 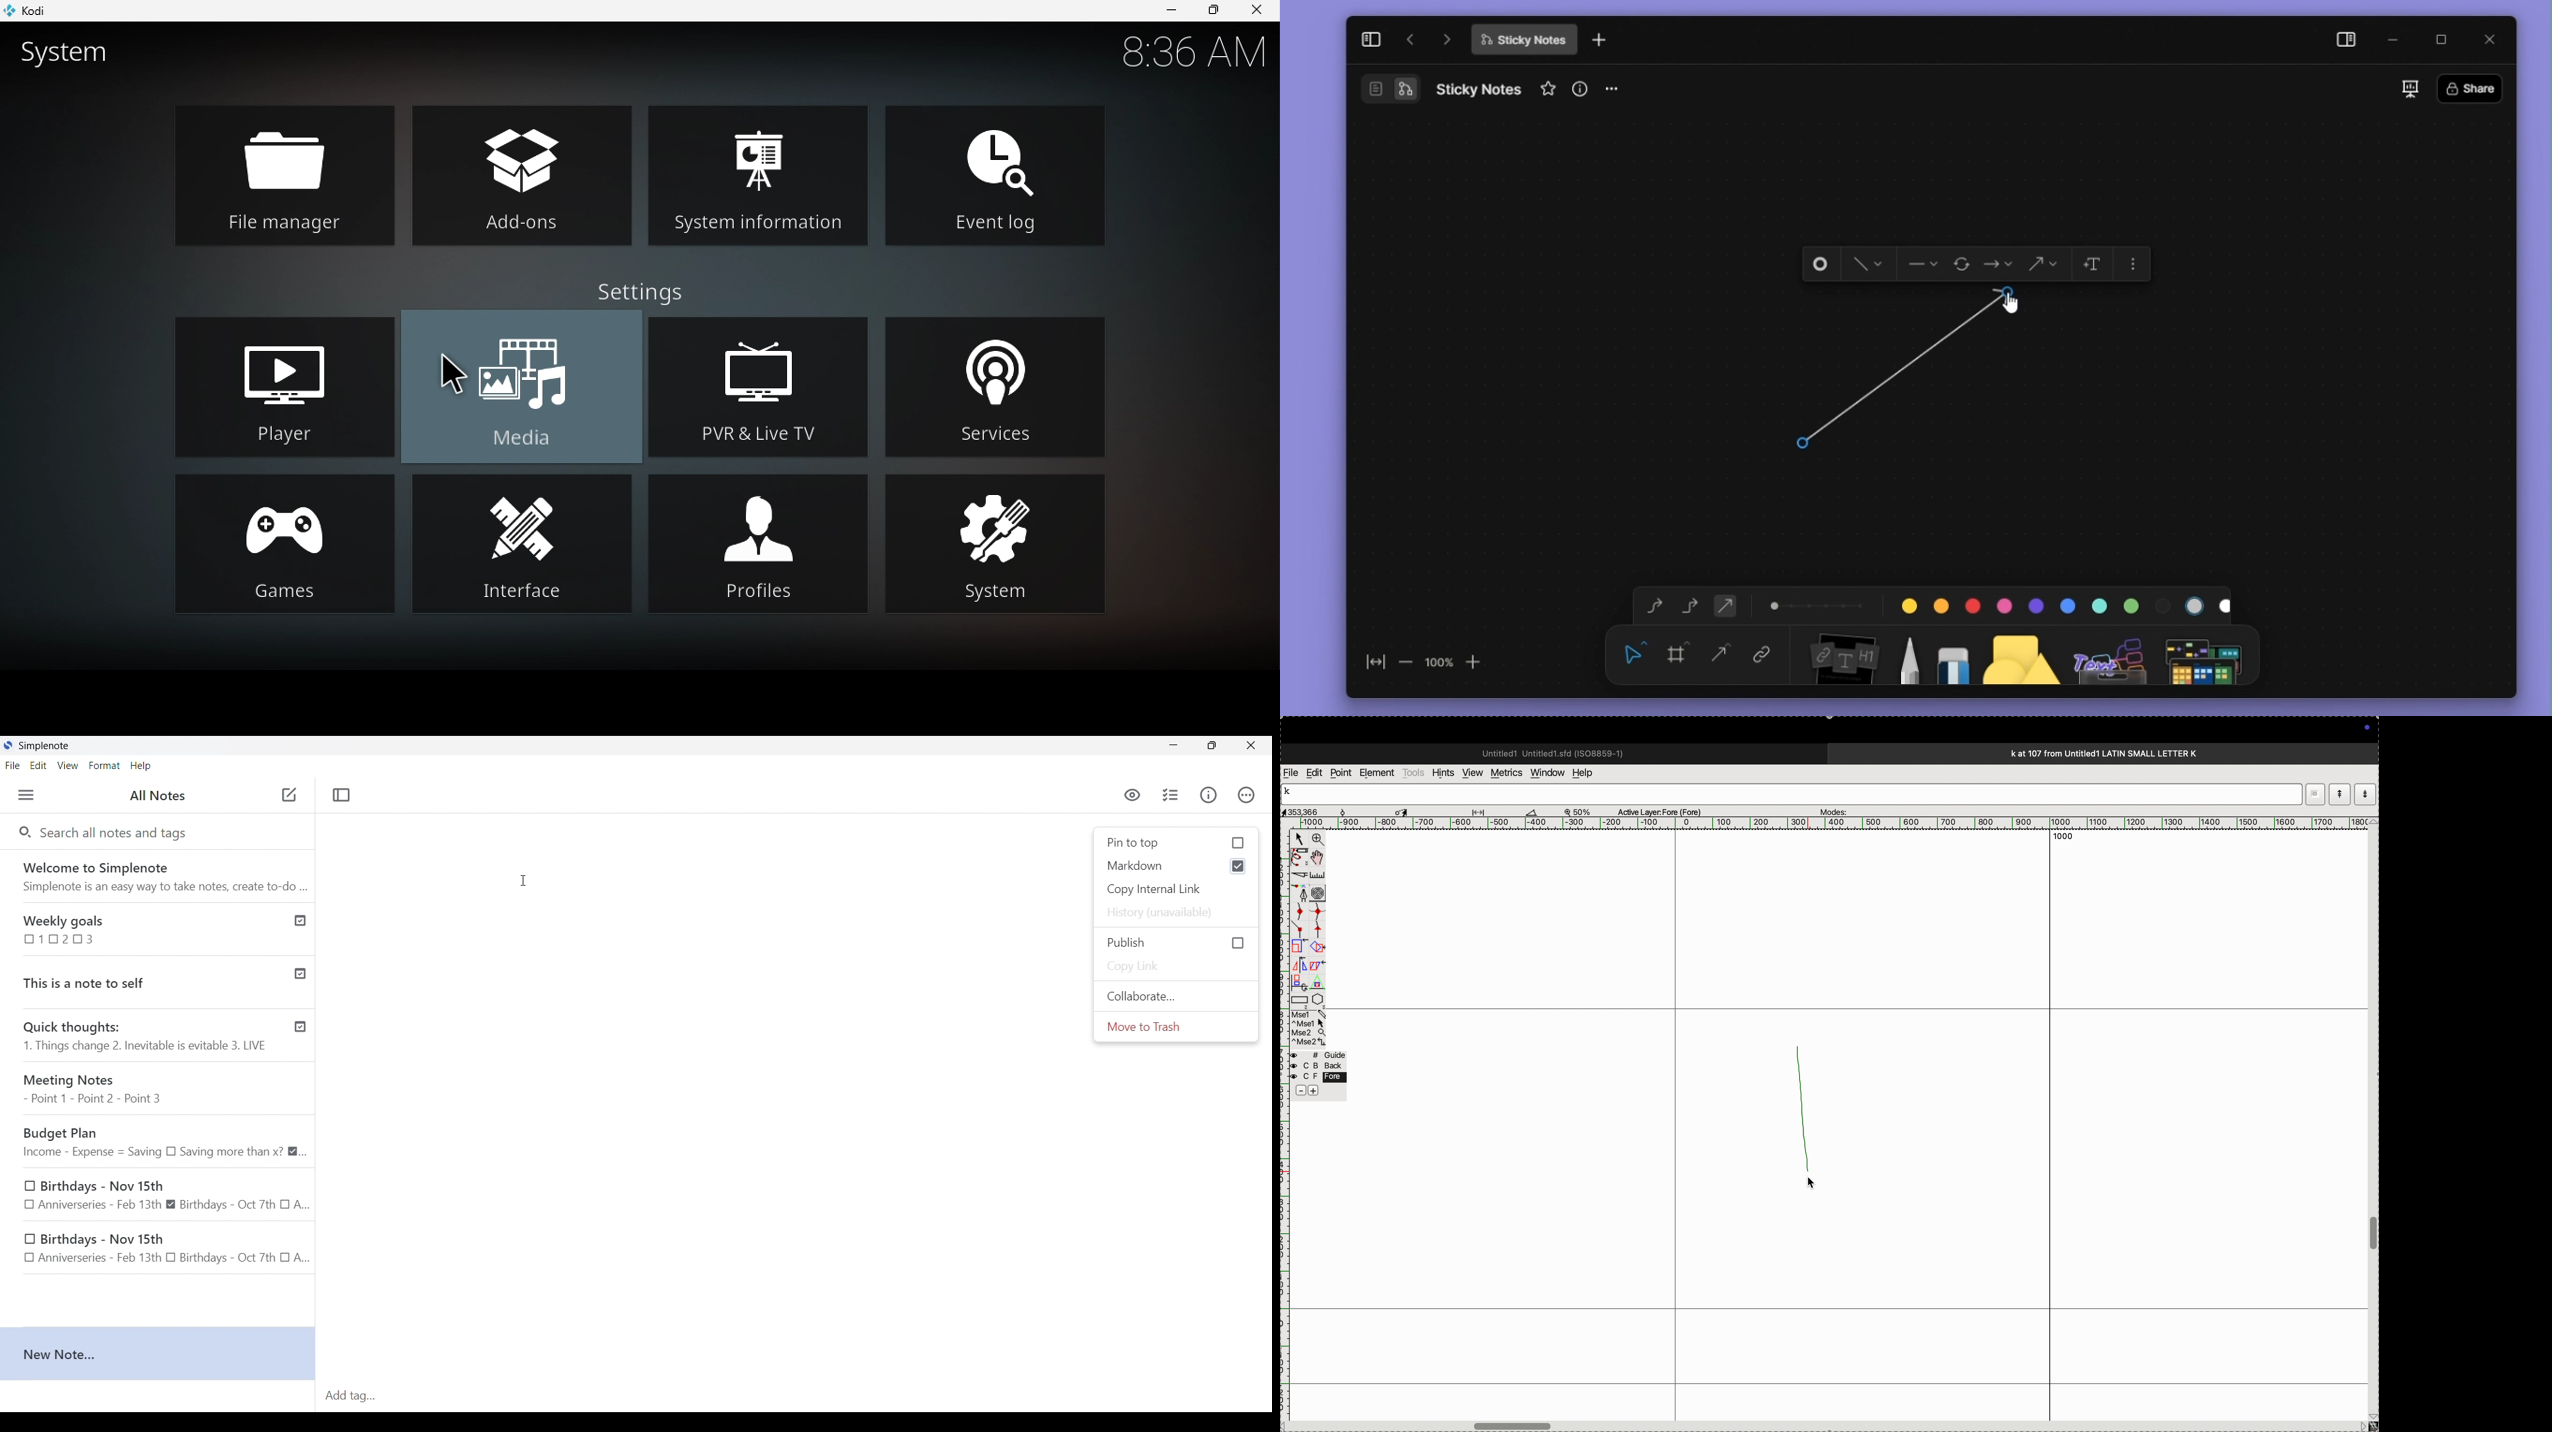 I want to click on Cursor clicking on writing space, so click(x=524, y=880).